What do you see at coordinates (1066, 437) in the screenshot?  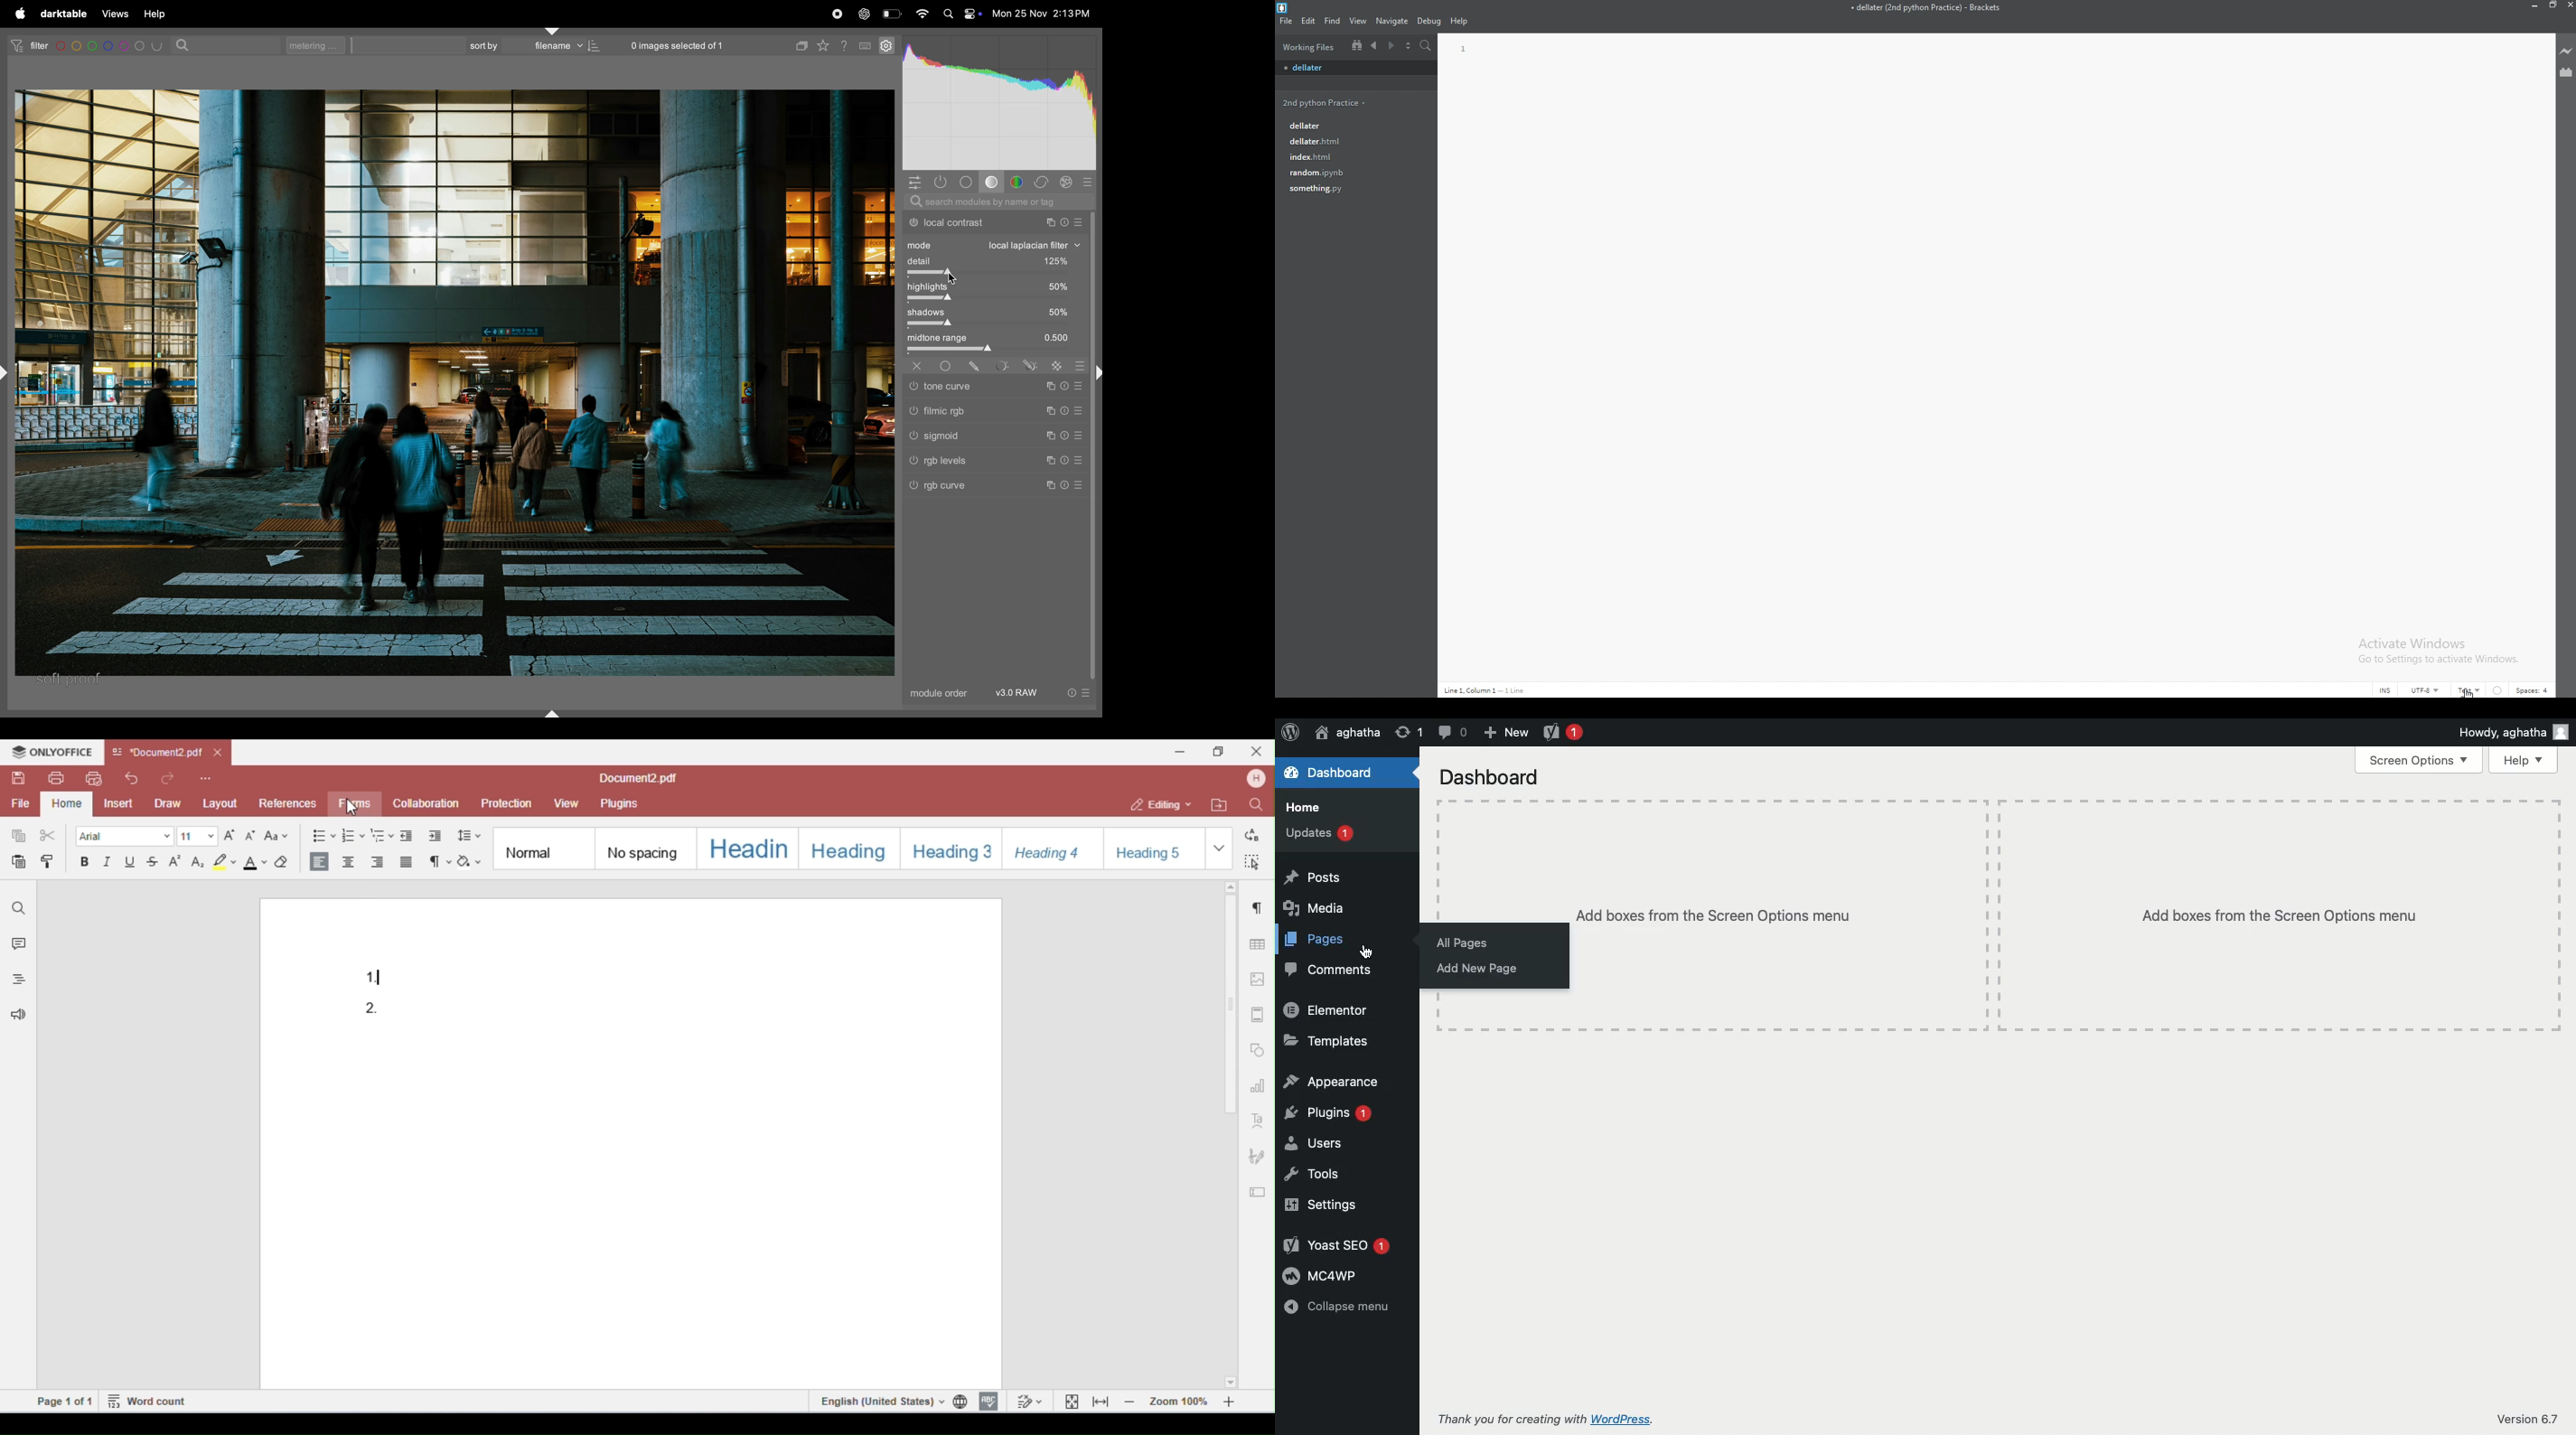 I see `reset` at bounding box center [1066, 437].